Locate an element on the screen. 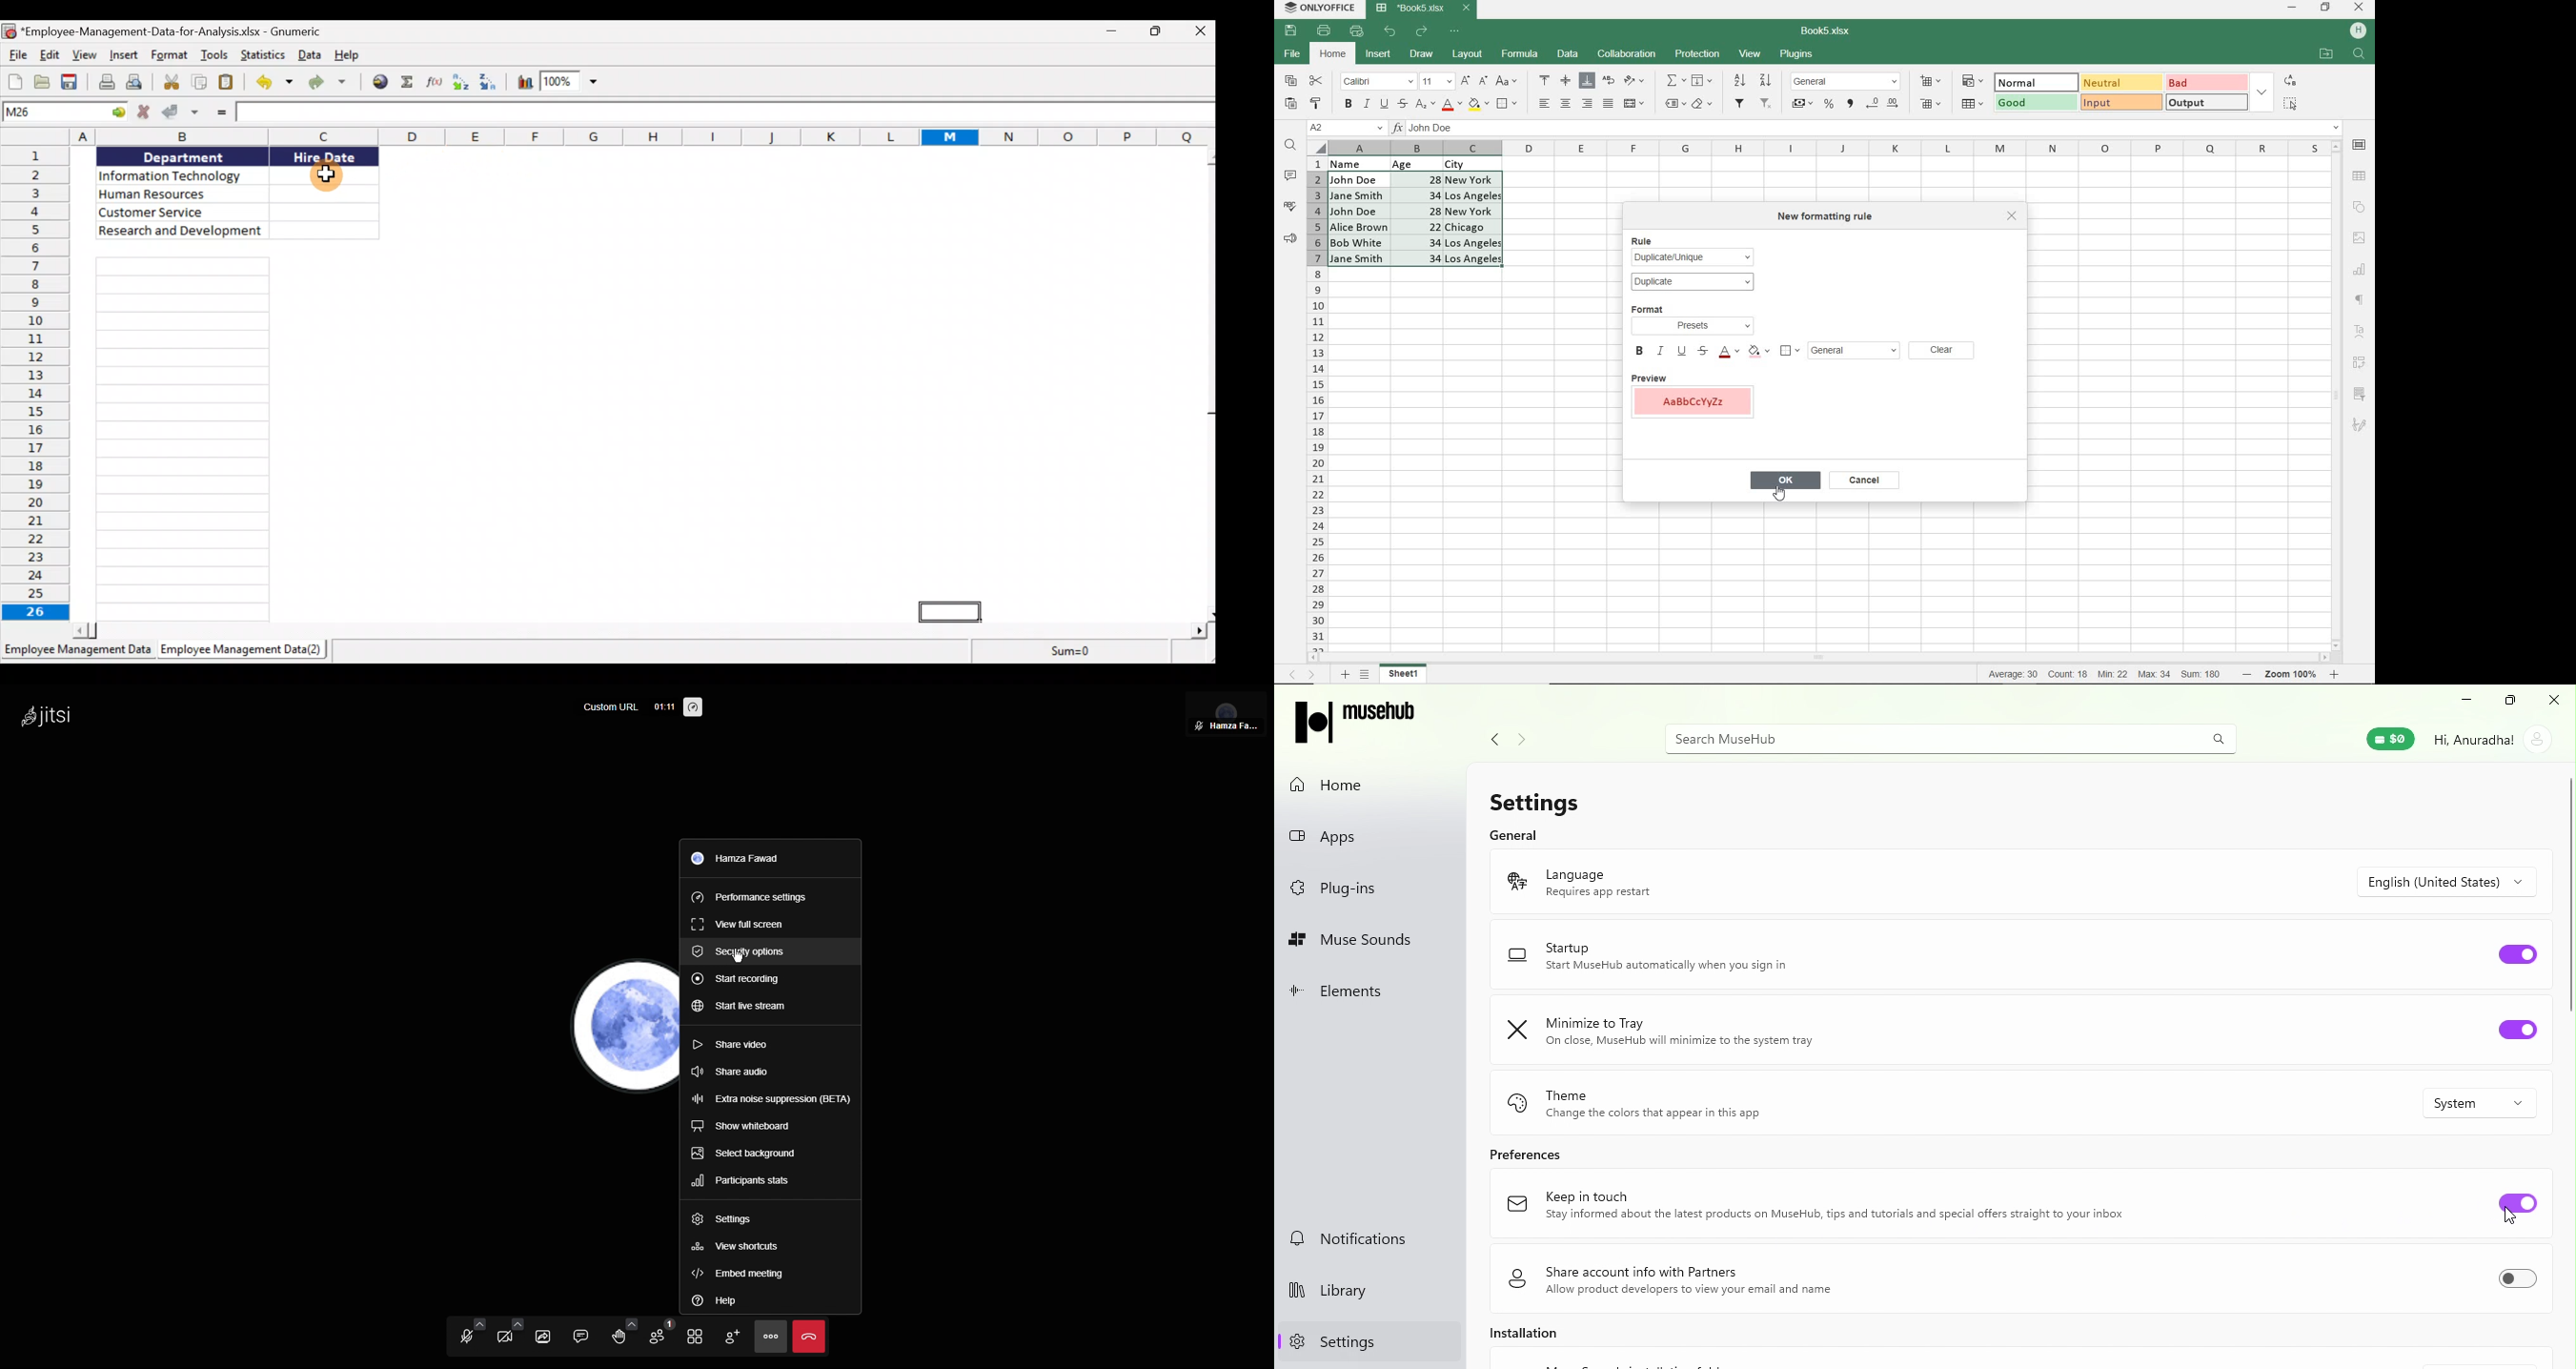 This screenshot has height=1372, width=2576. Rows is located at coordinates (35, 383).